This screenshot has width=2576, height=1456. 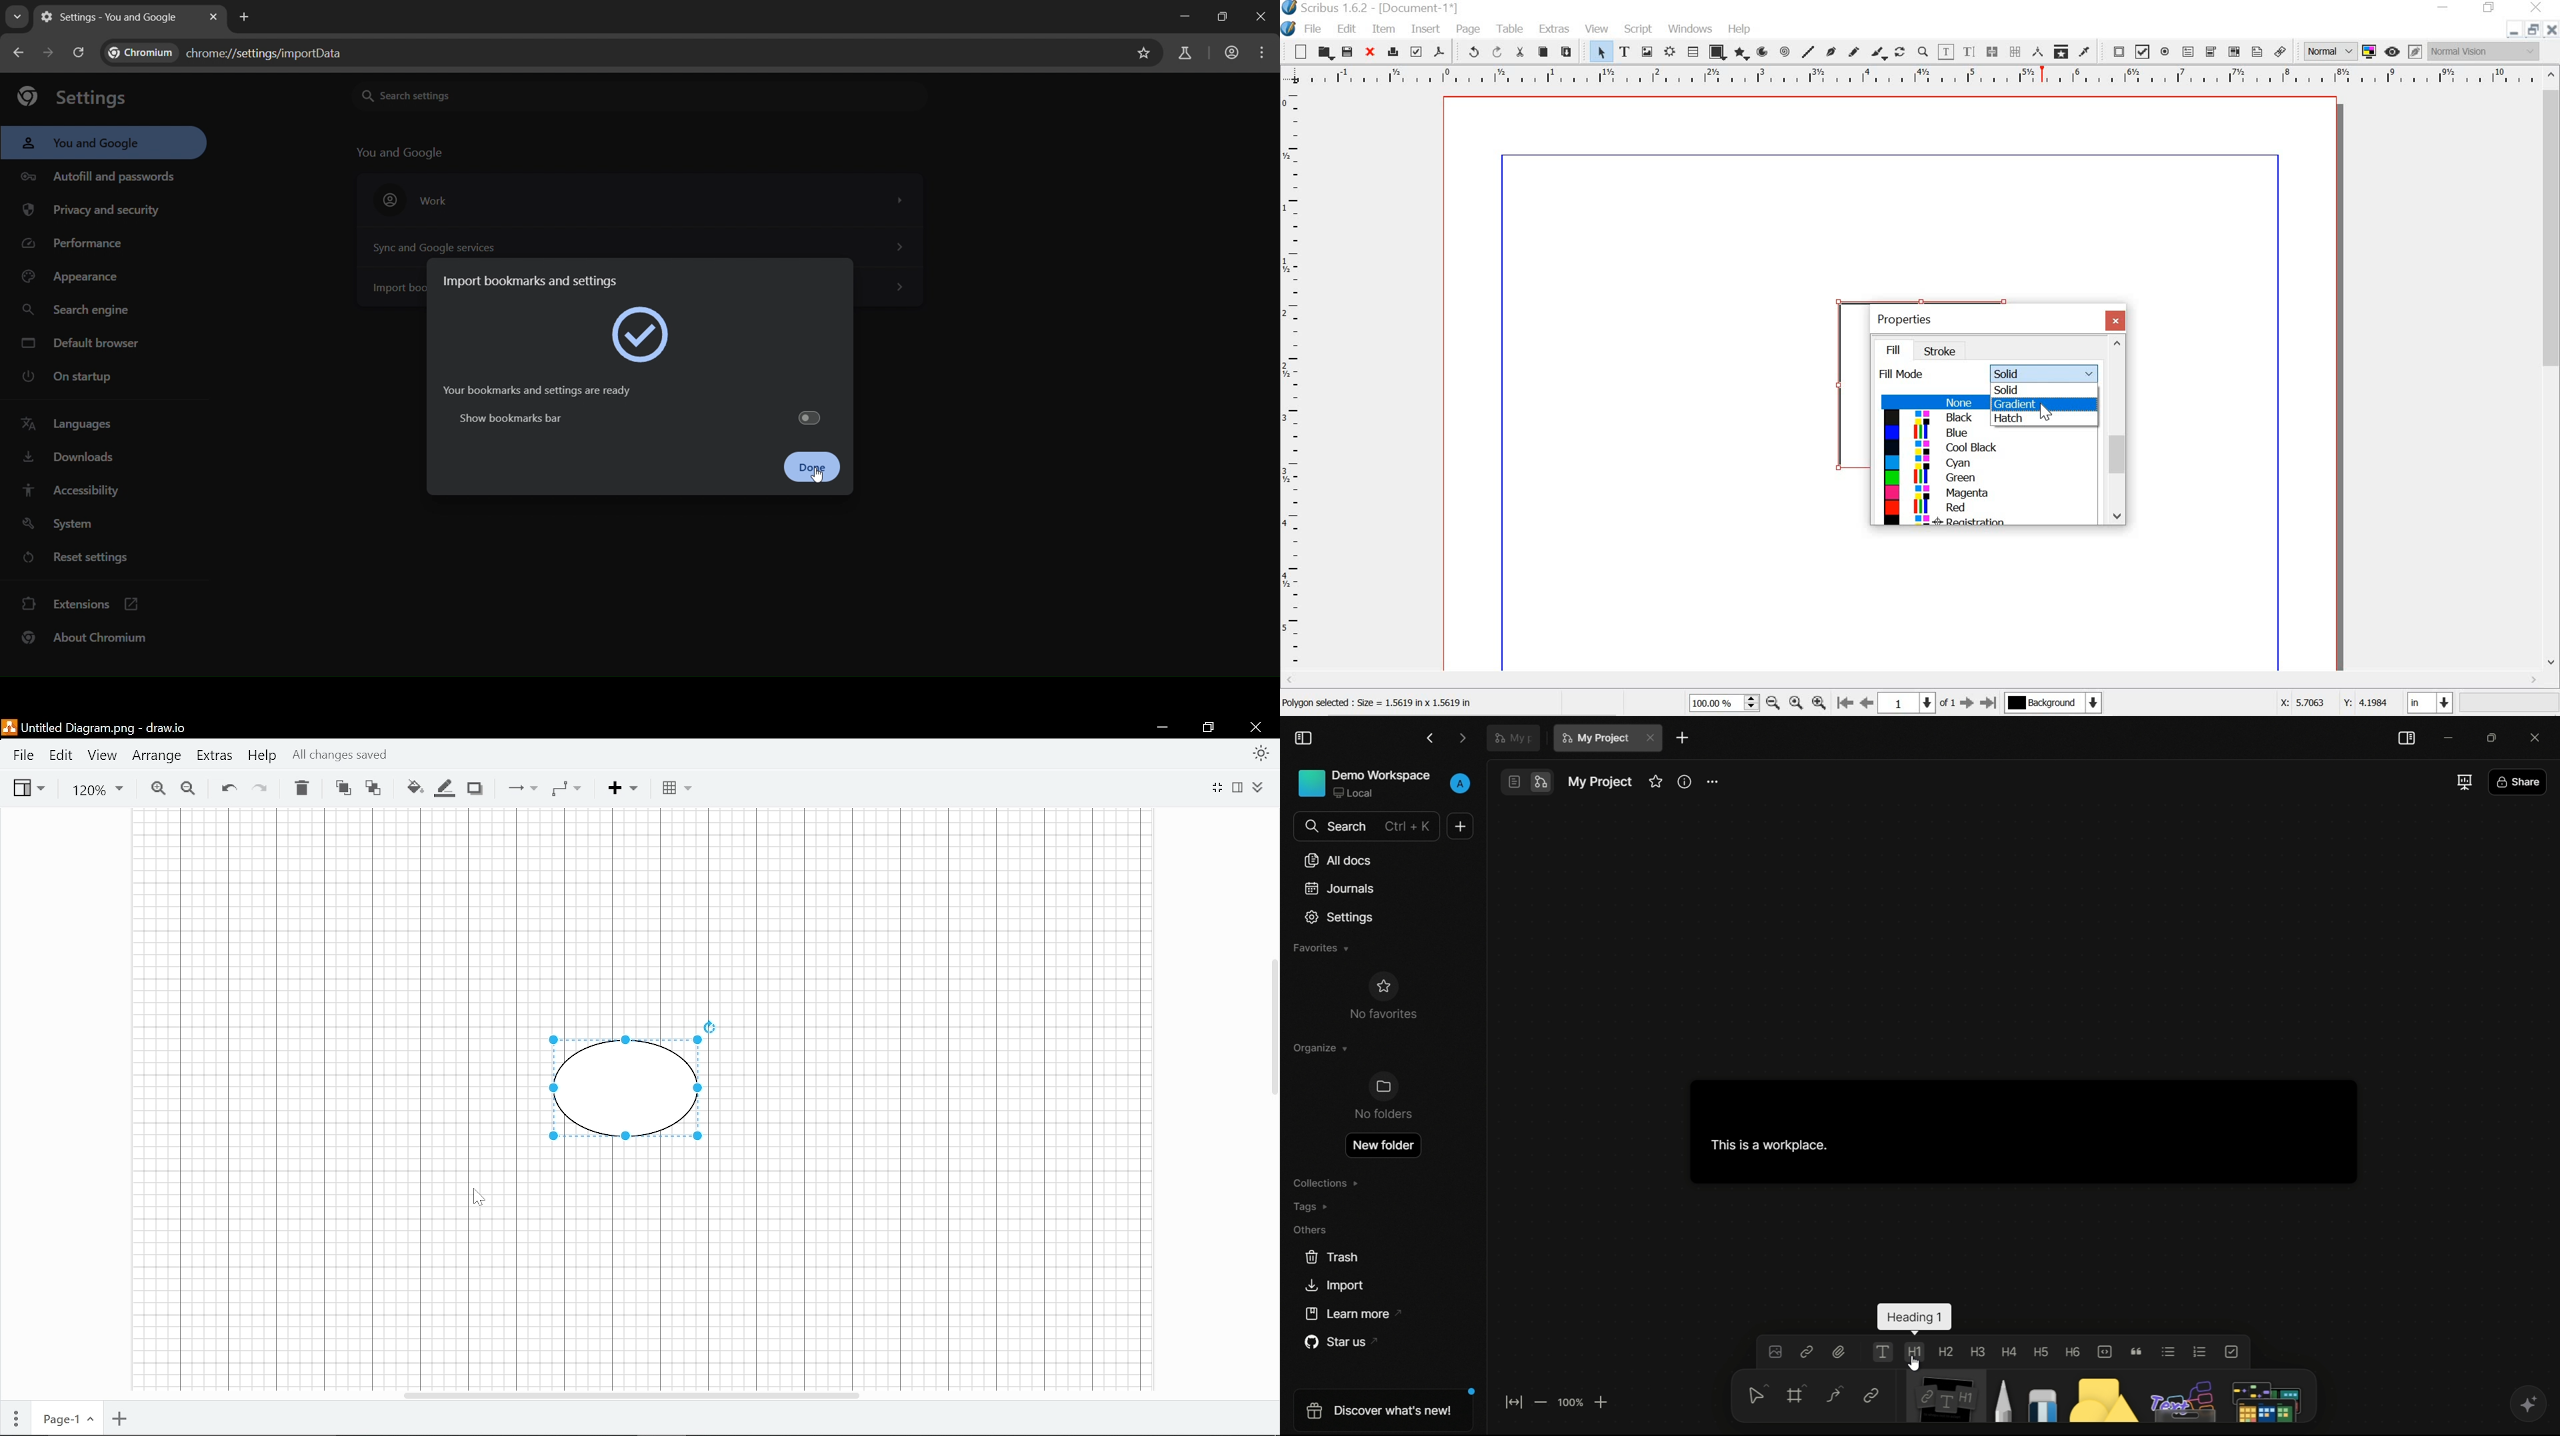 What do you see at coordinates (1989, 703) in the screenshot?
I see `go to last page` at bounding box center [1989, 703].